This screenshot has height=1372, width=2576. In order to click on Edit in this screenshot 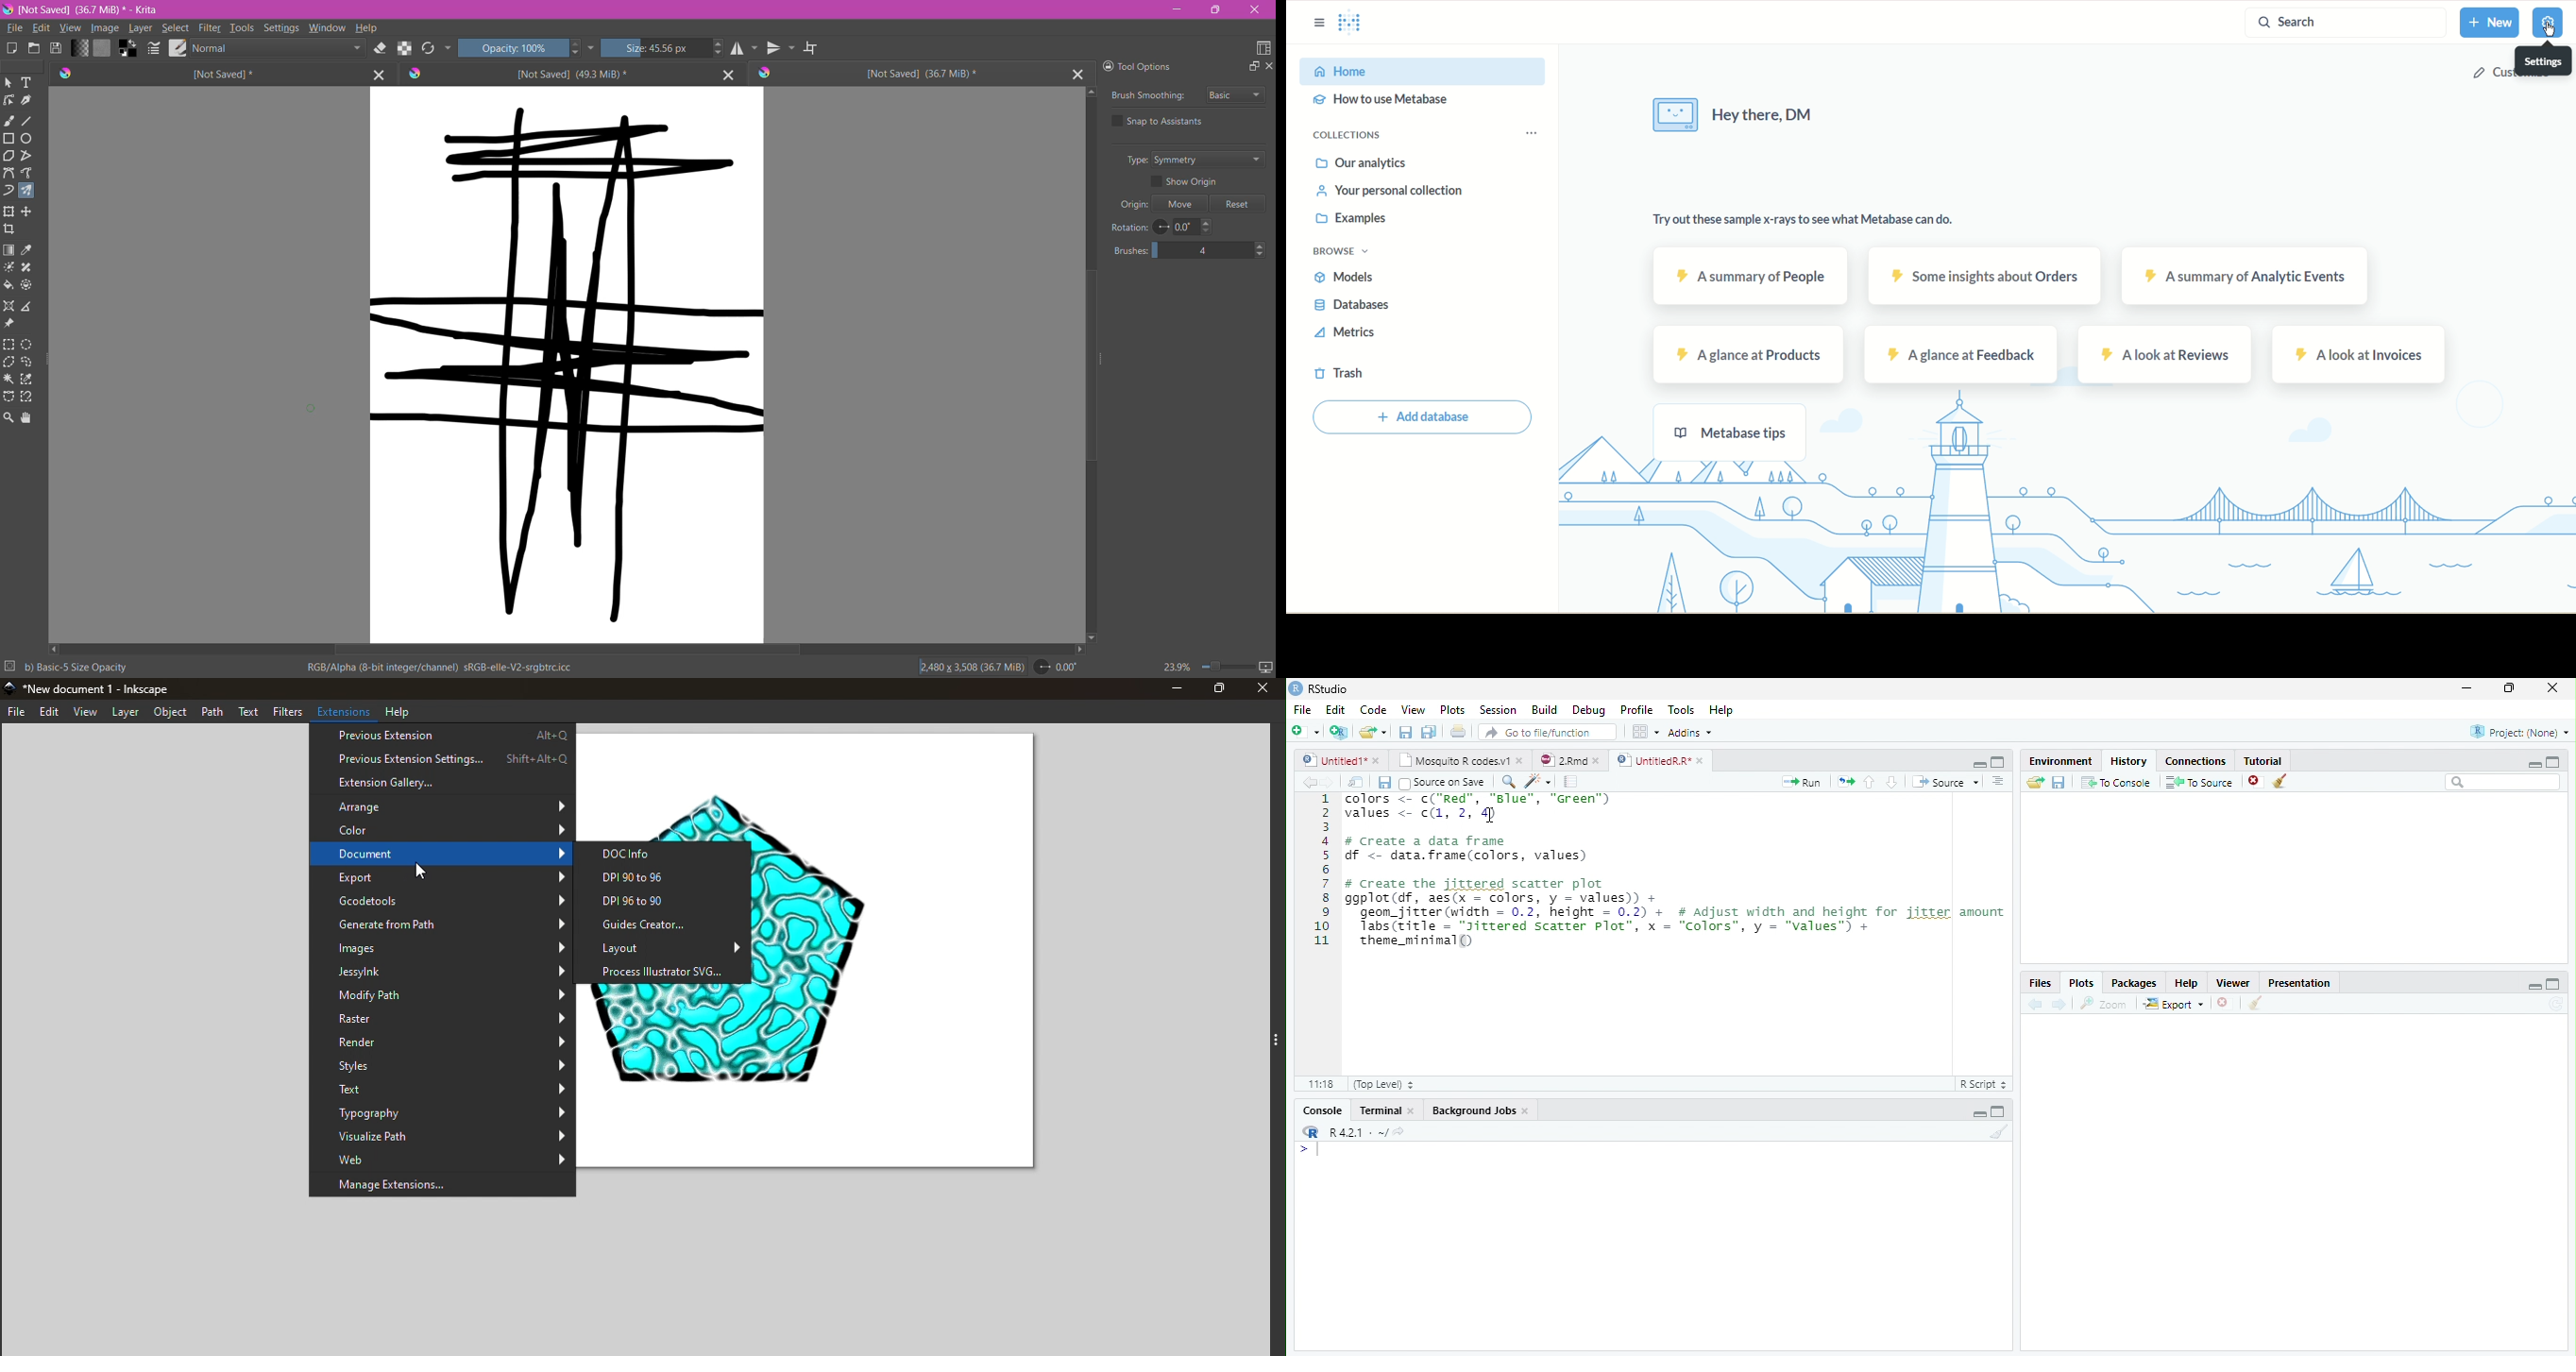, I will do `click(1335, 710)`.